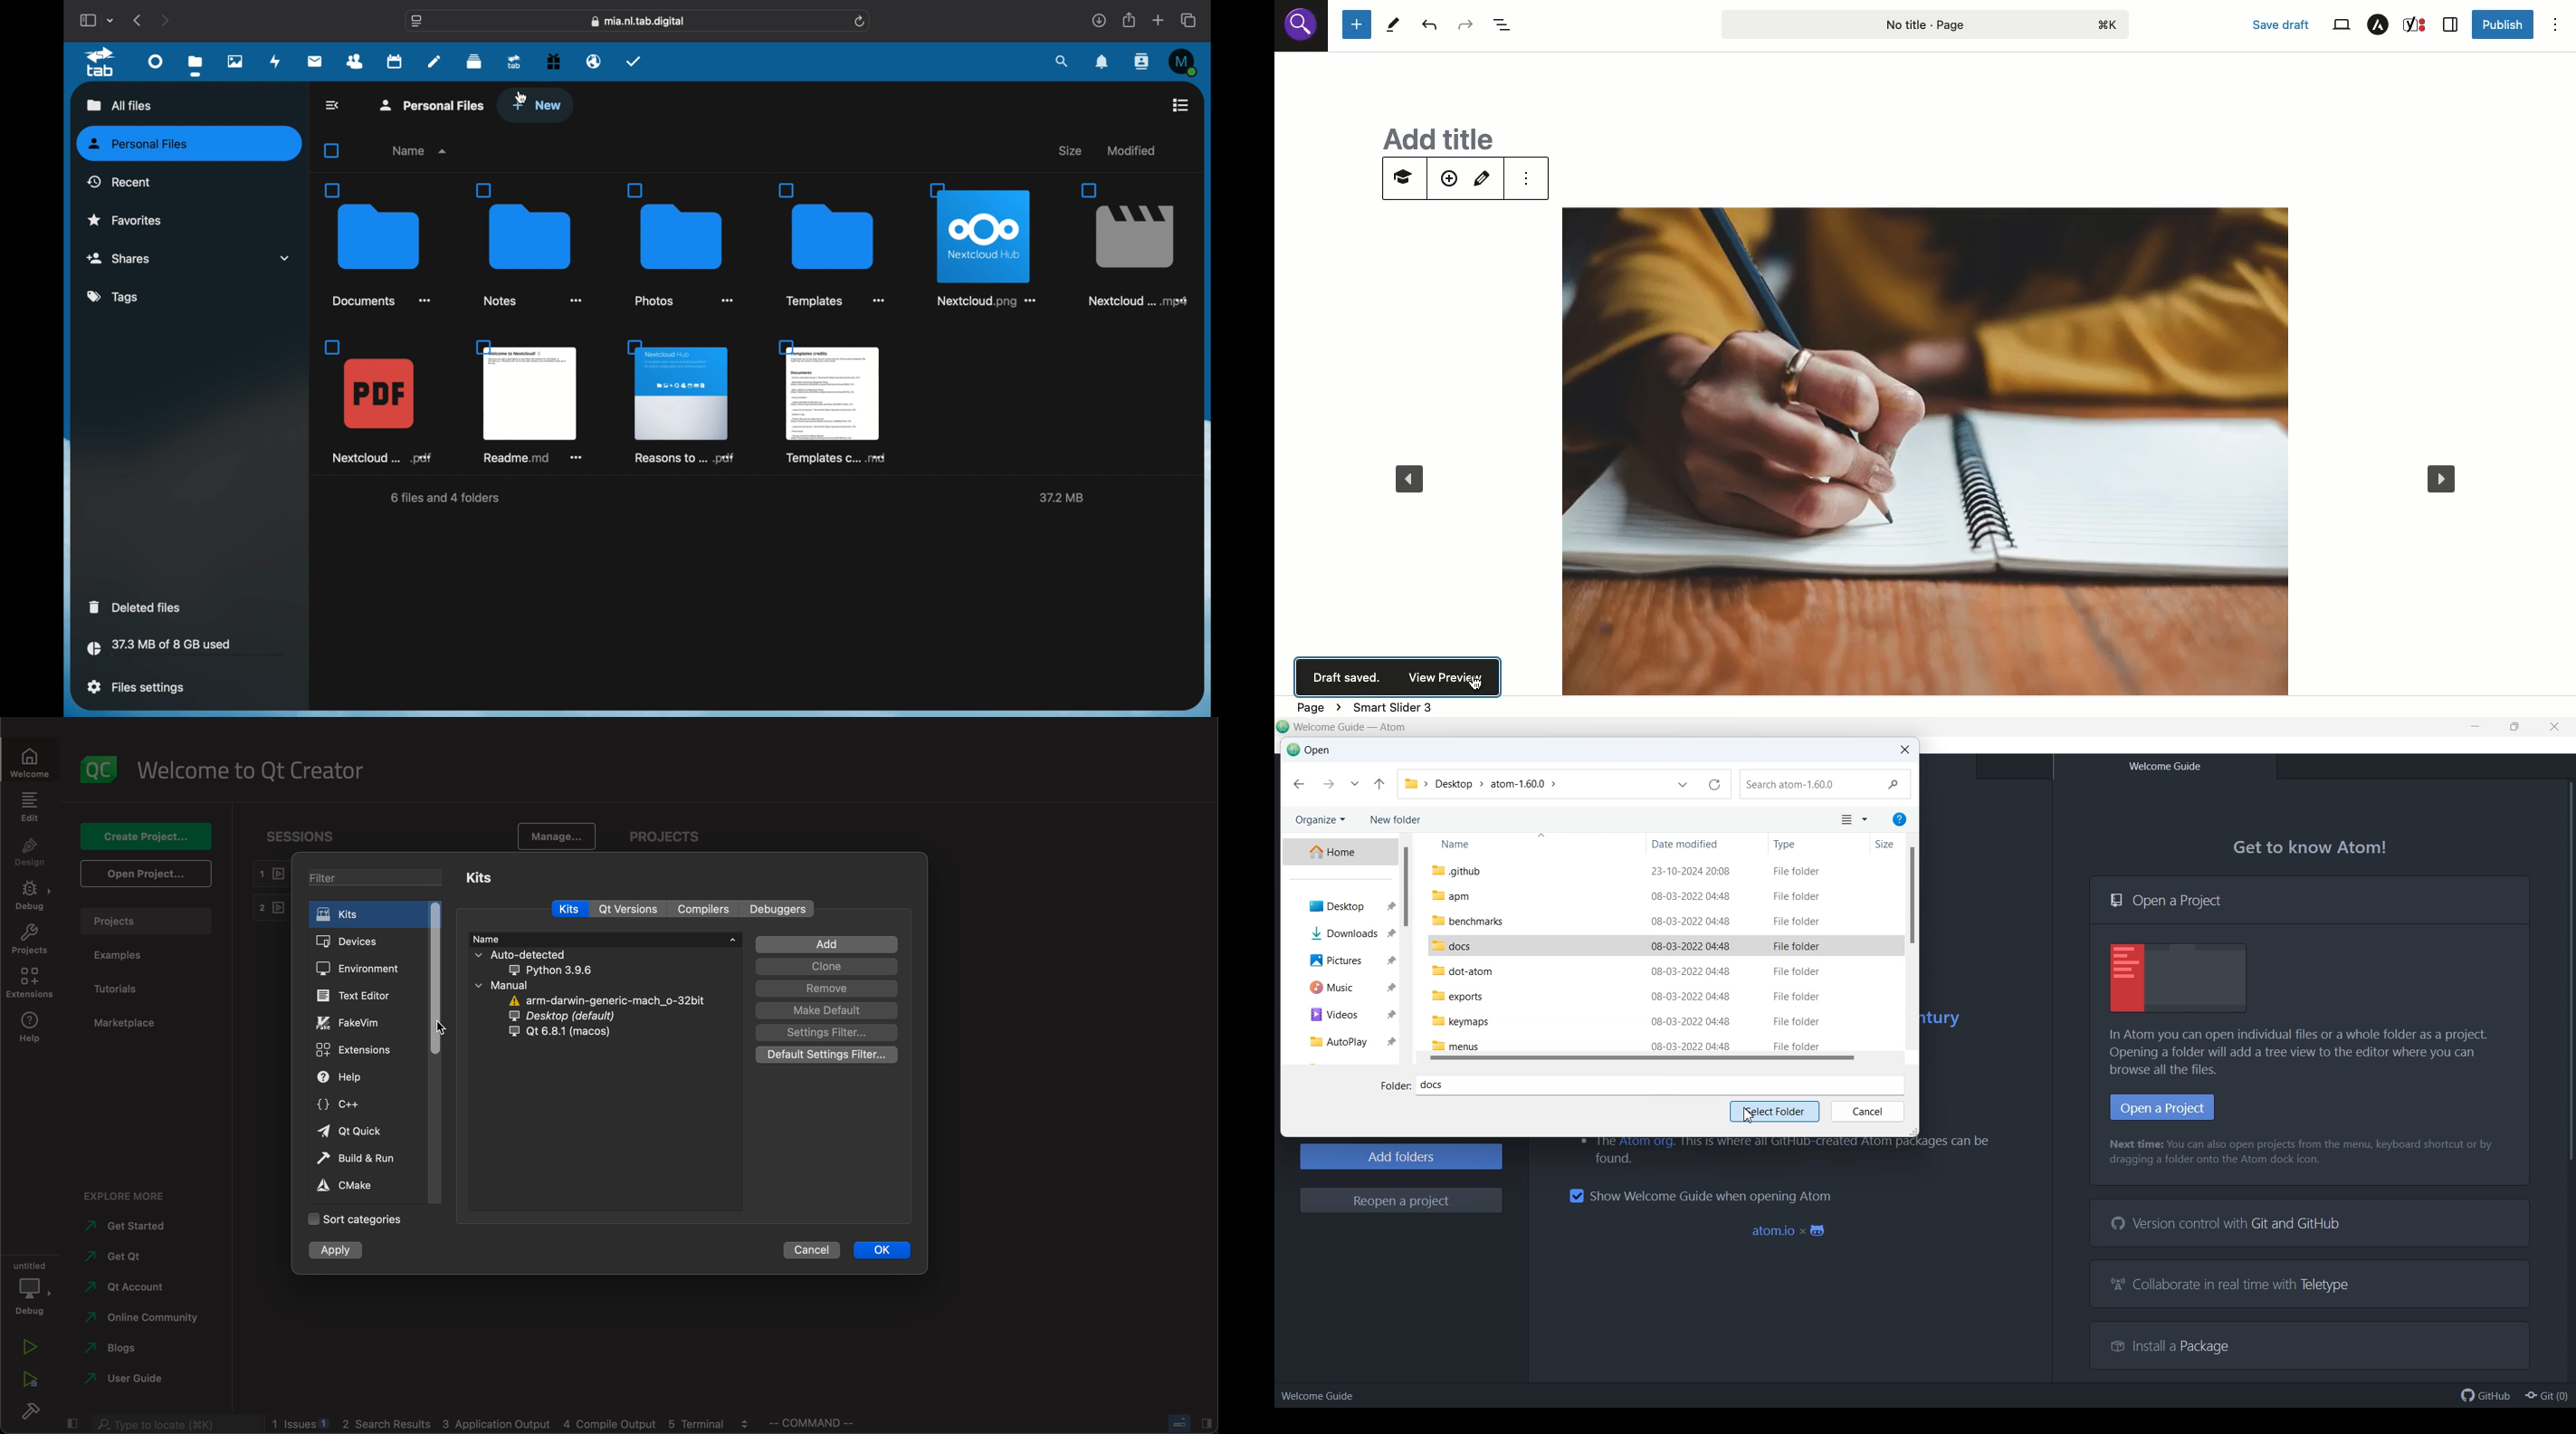  Describe the element at coordinates (114, 297) in the screenshot. I see `tags` at that location.